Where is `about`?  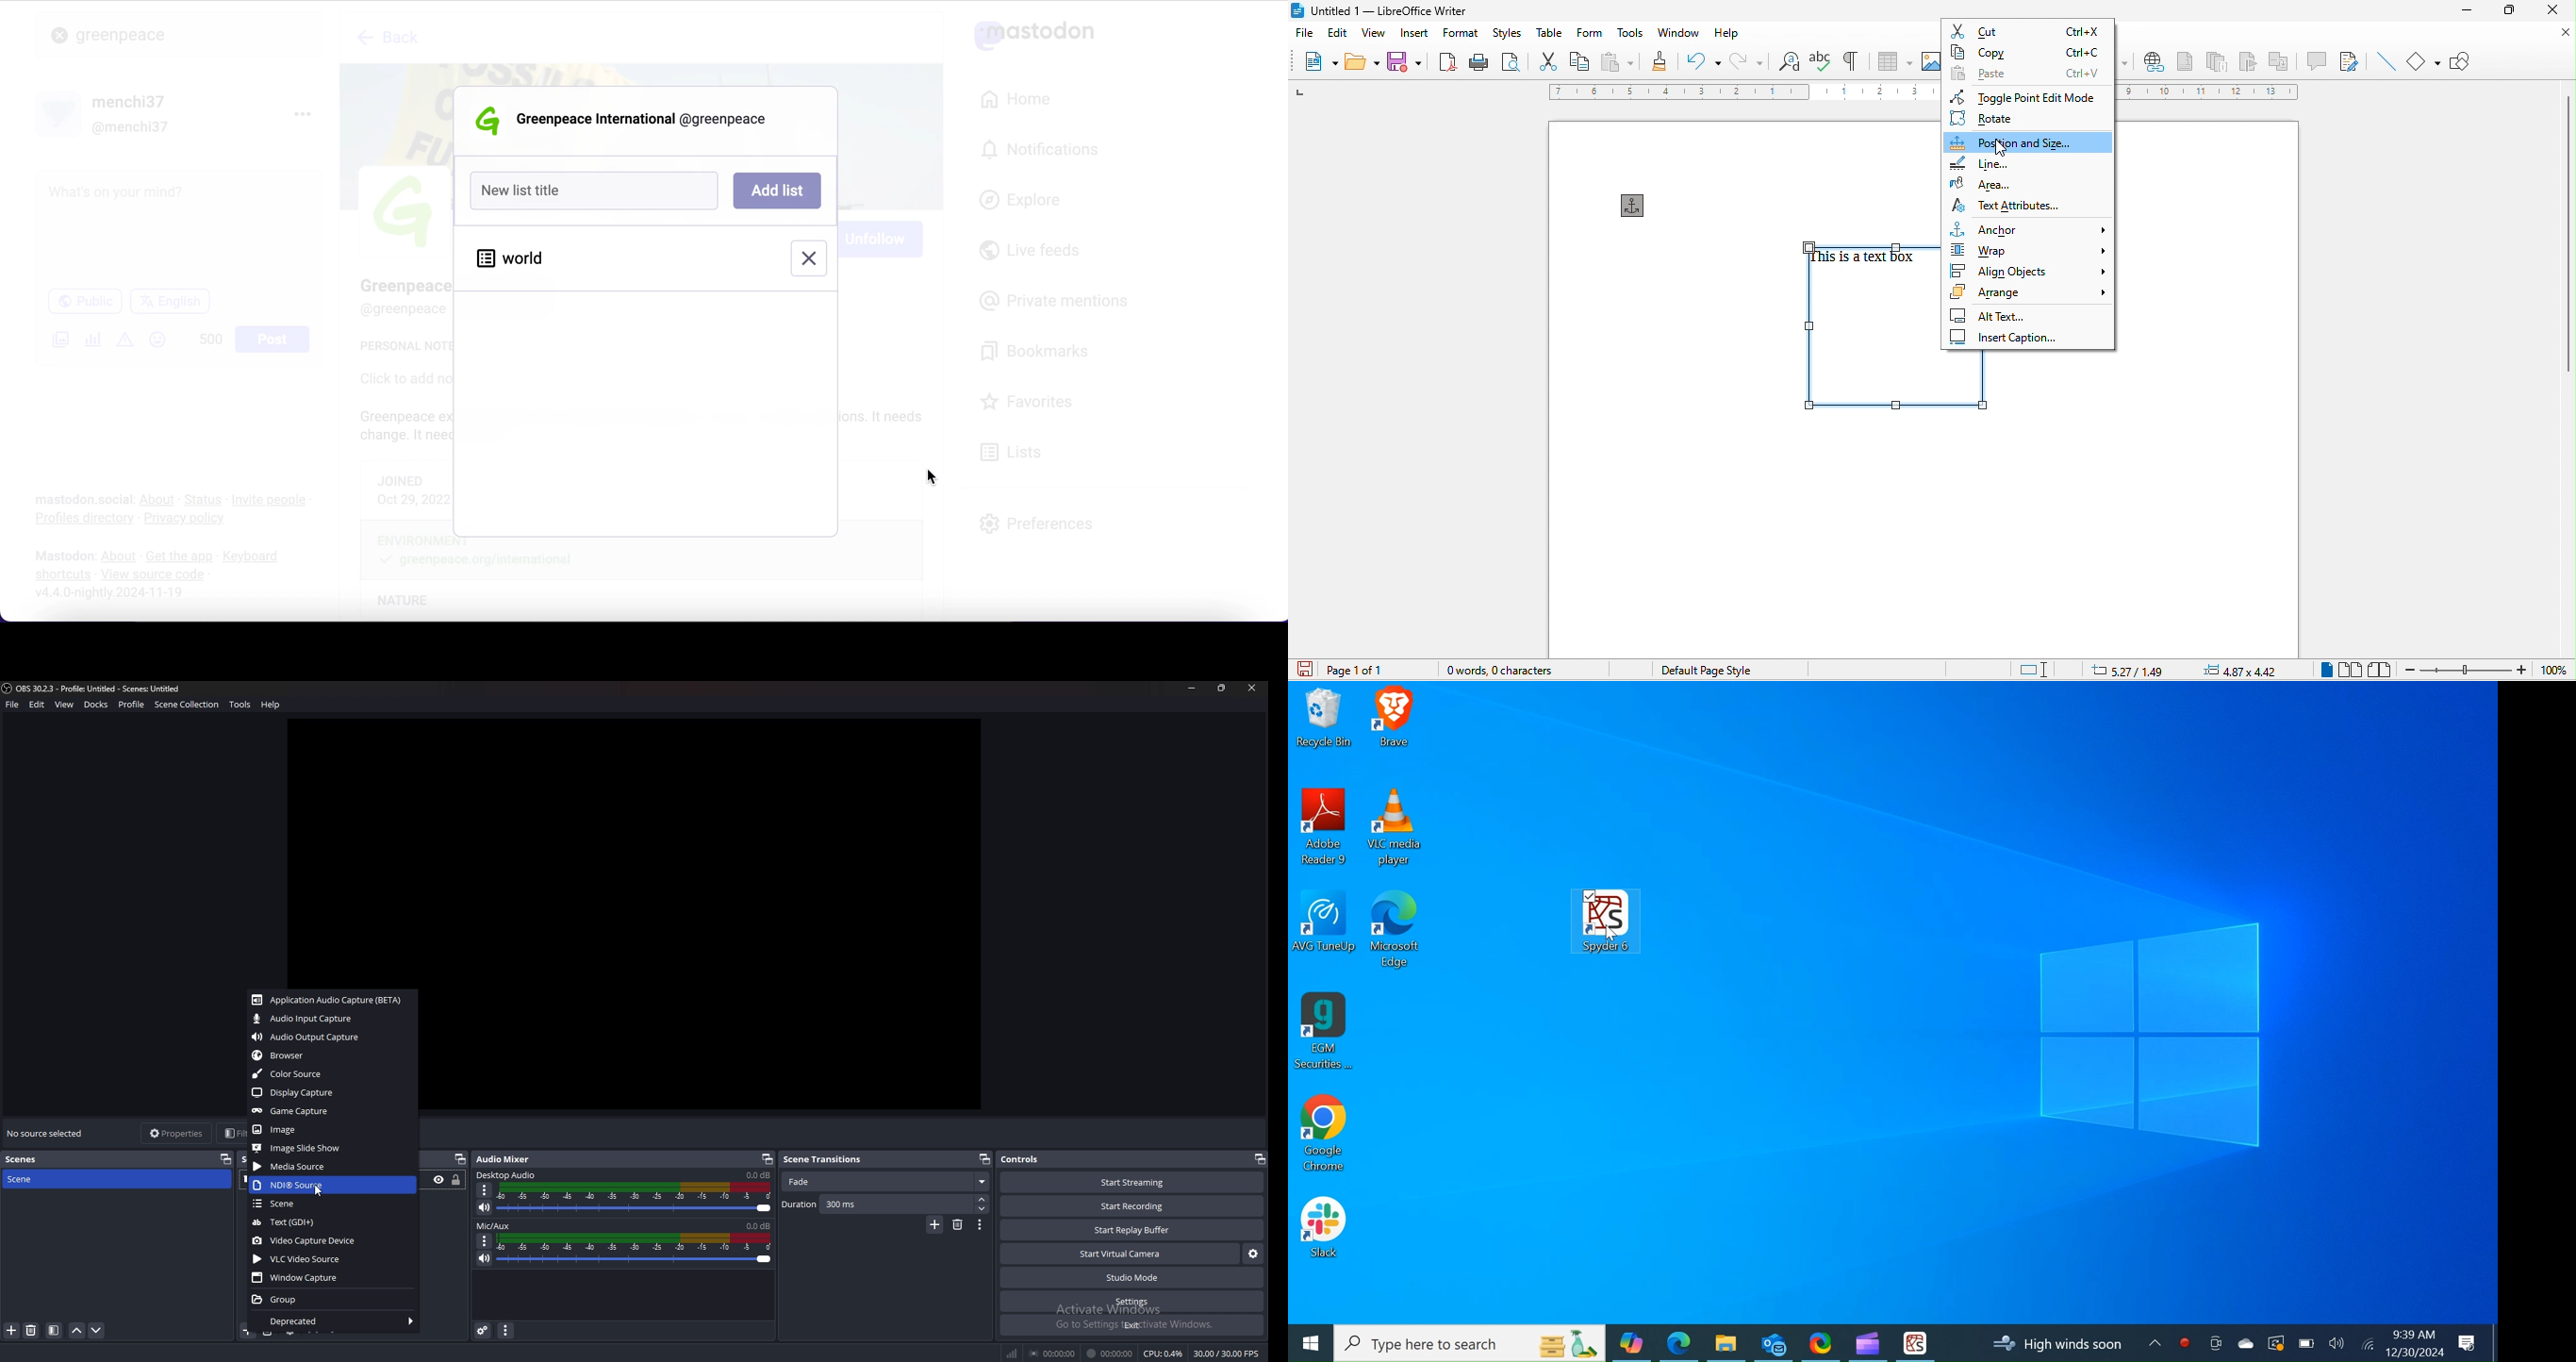
about is located at coordinates (159, 499).